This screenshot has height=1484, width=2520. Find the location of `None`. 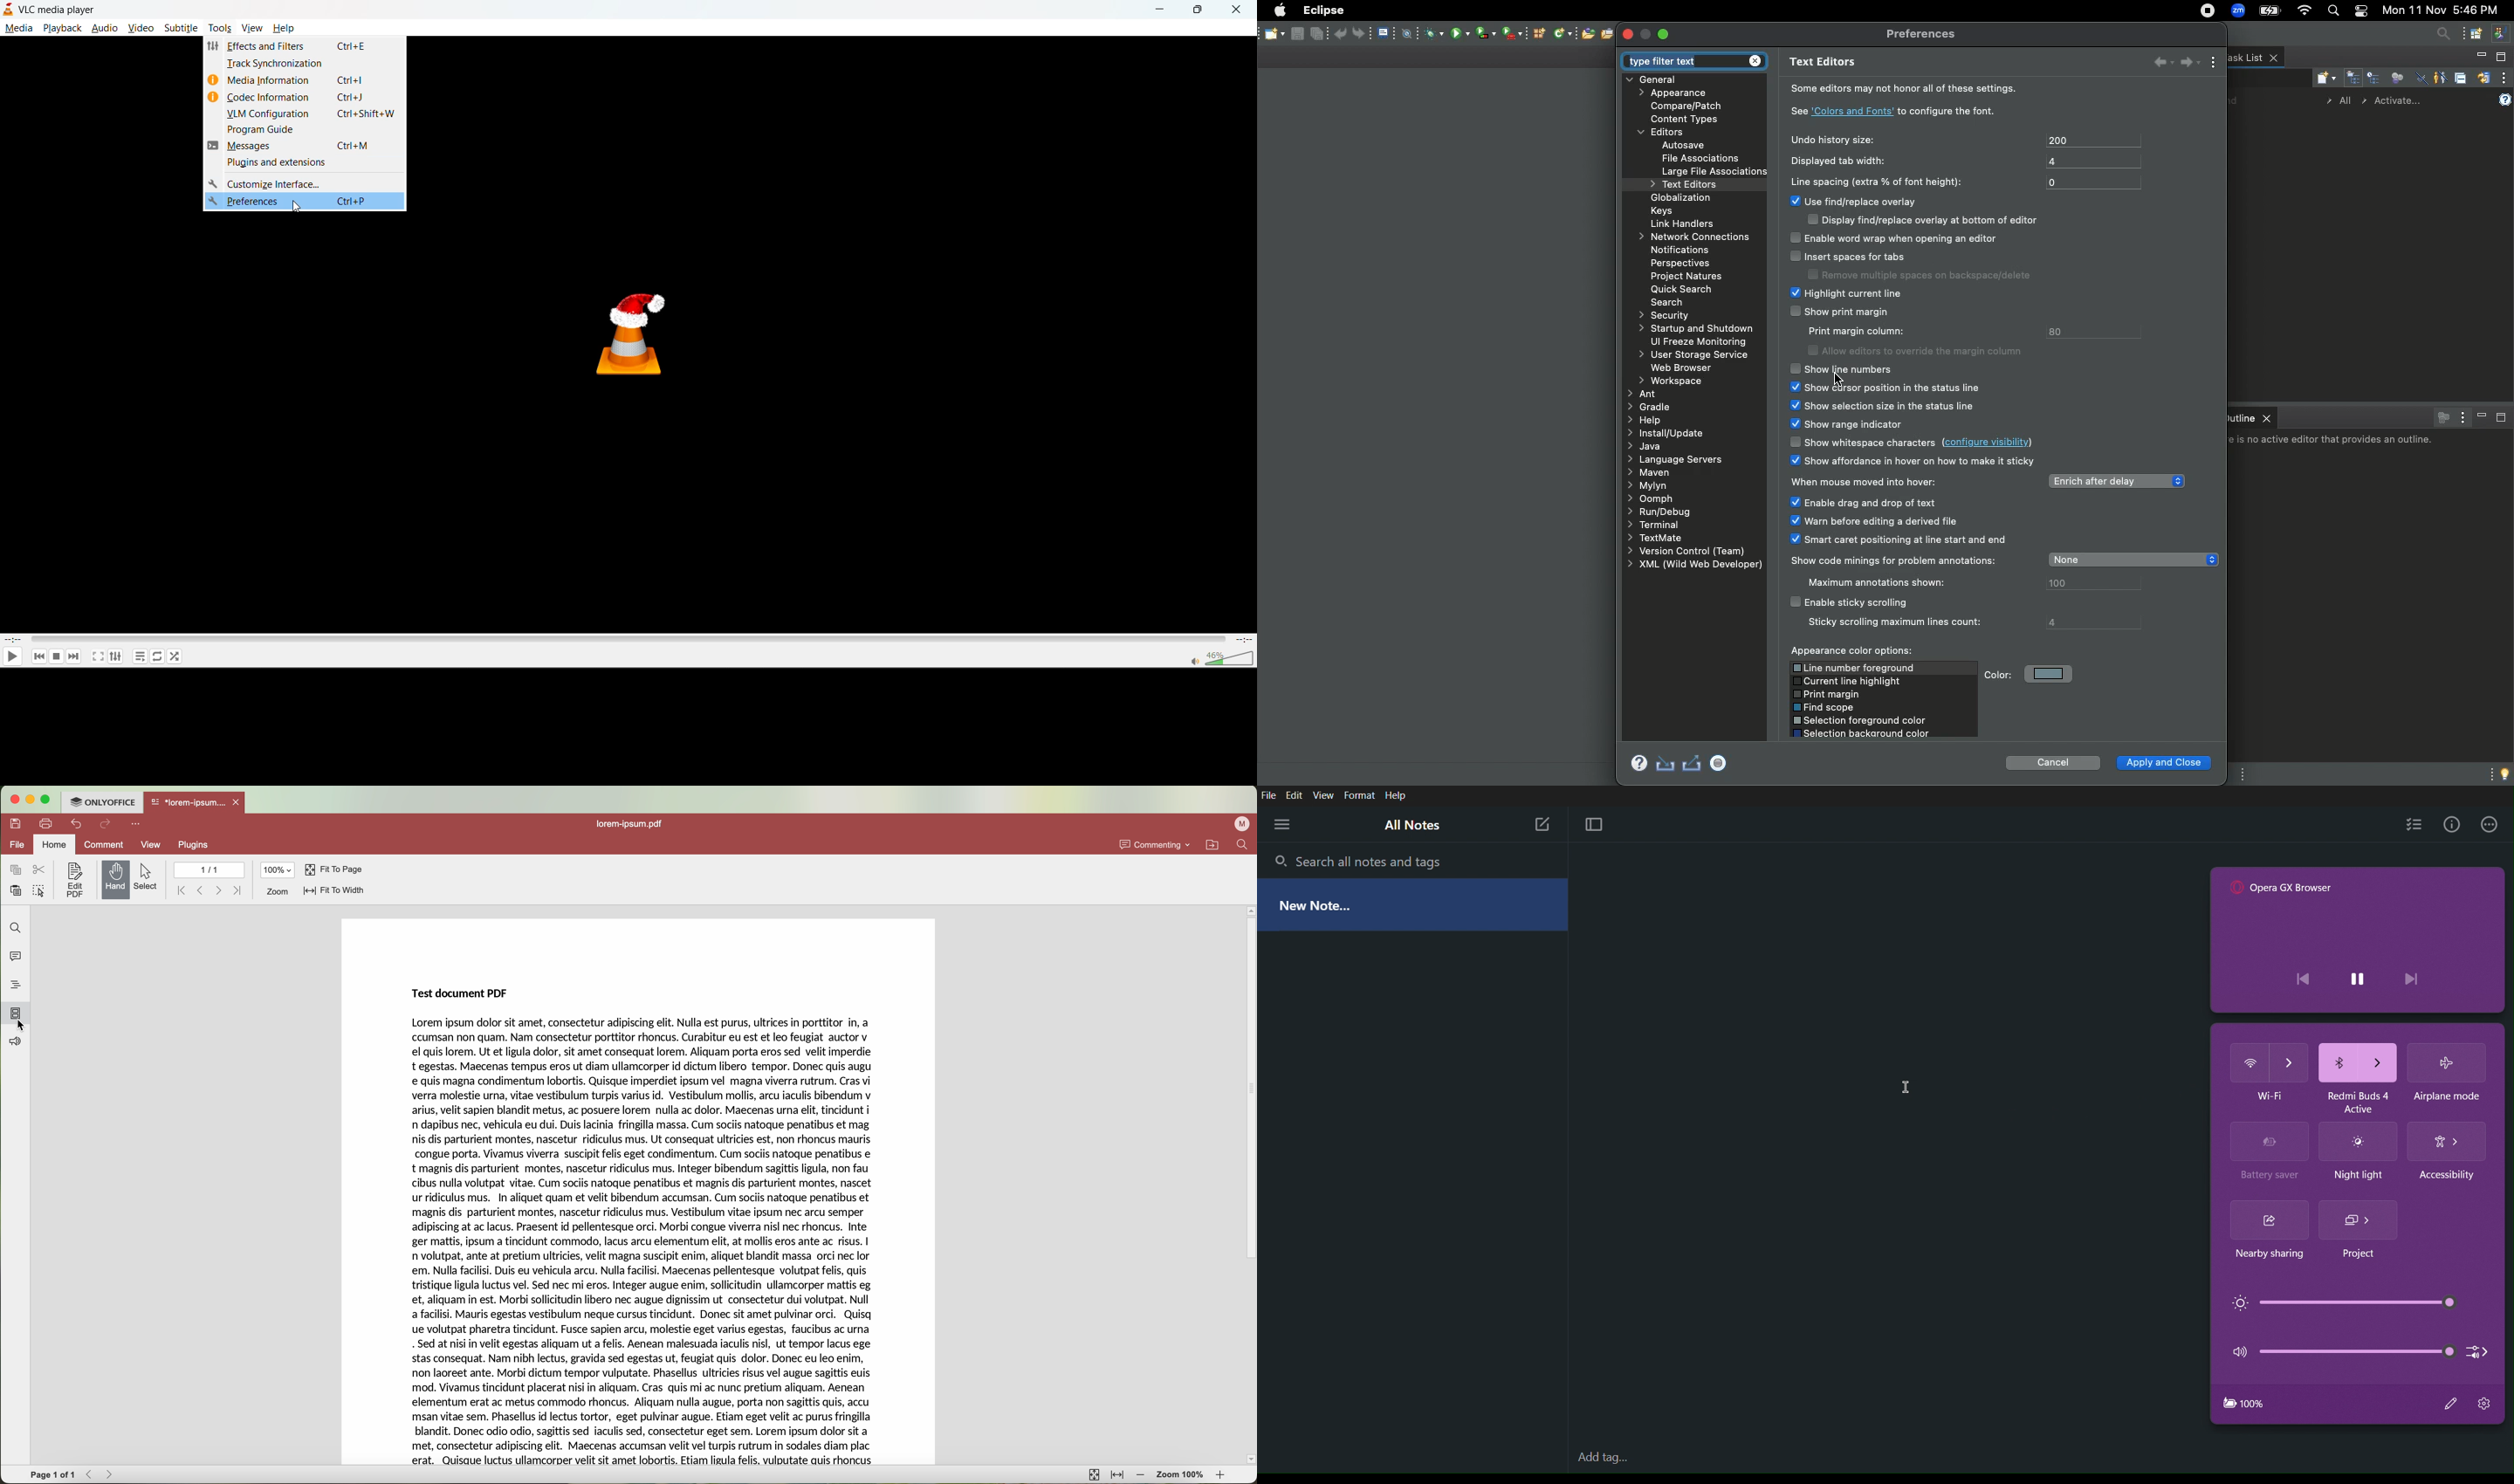

None is located at coordinates (2133, 560).